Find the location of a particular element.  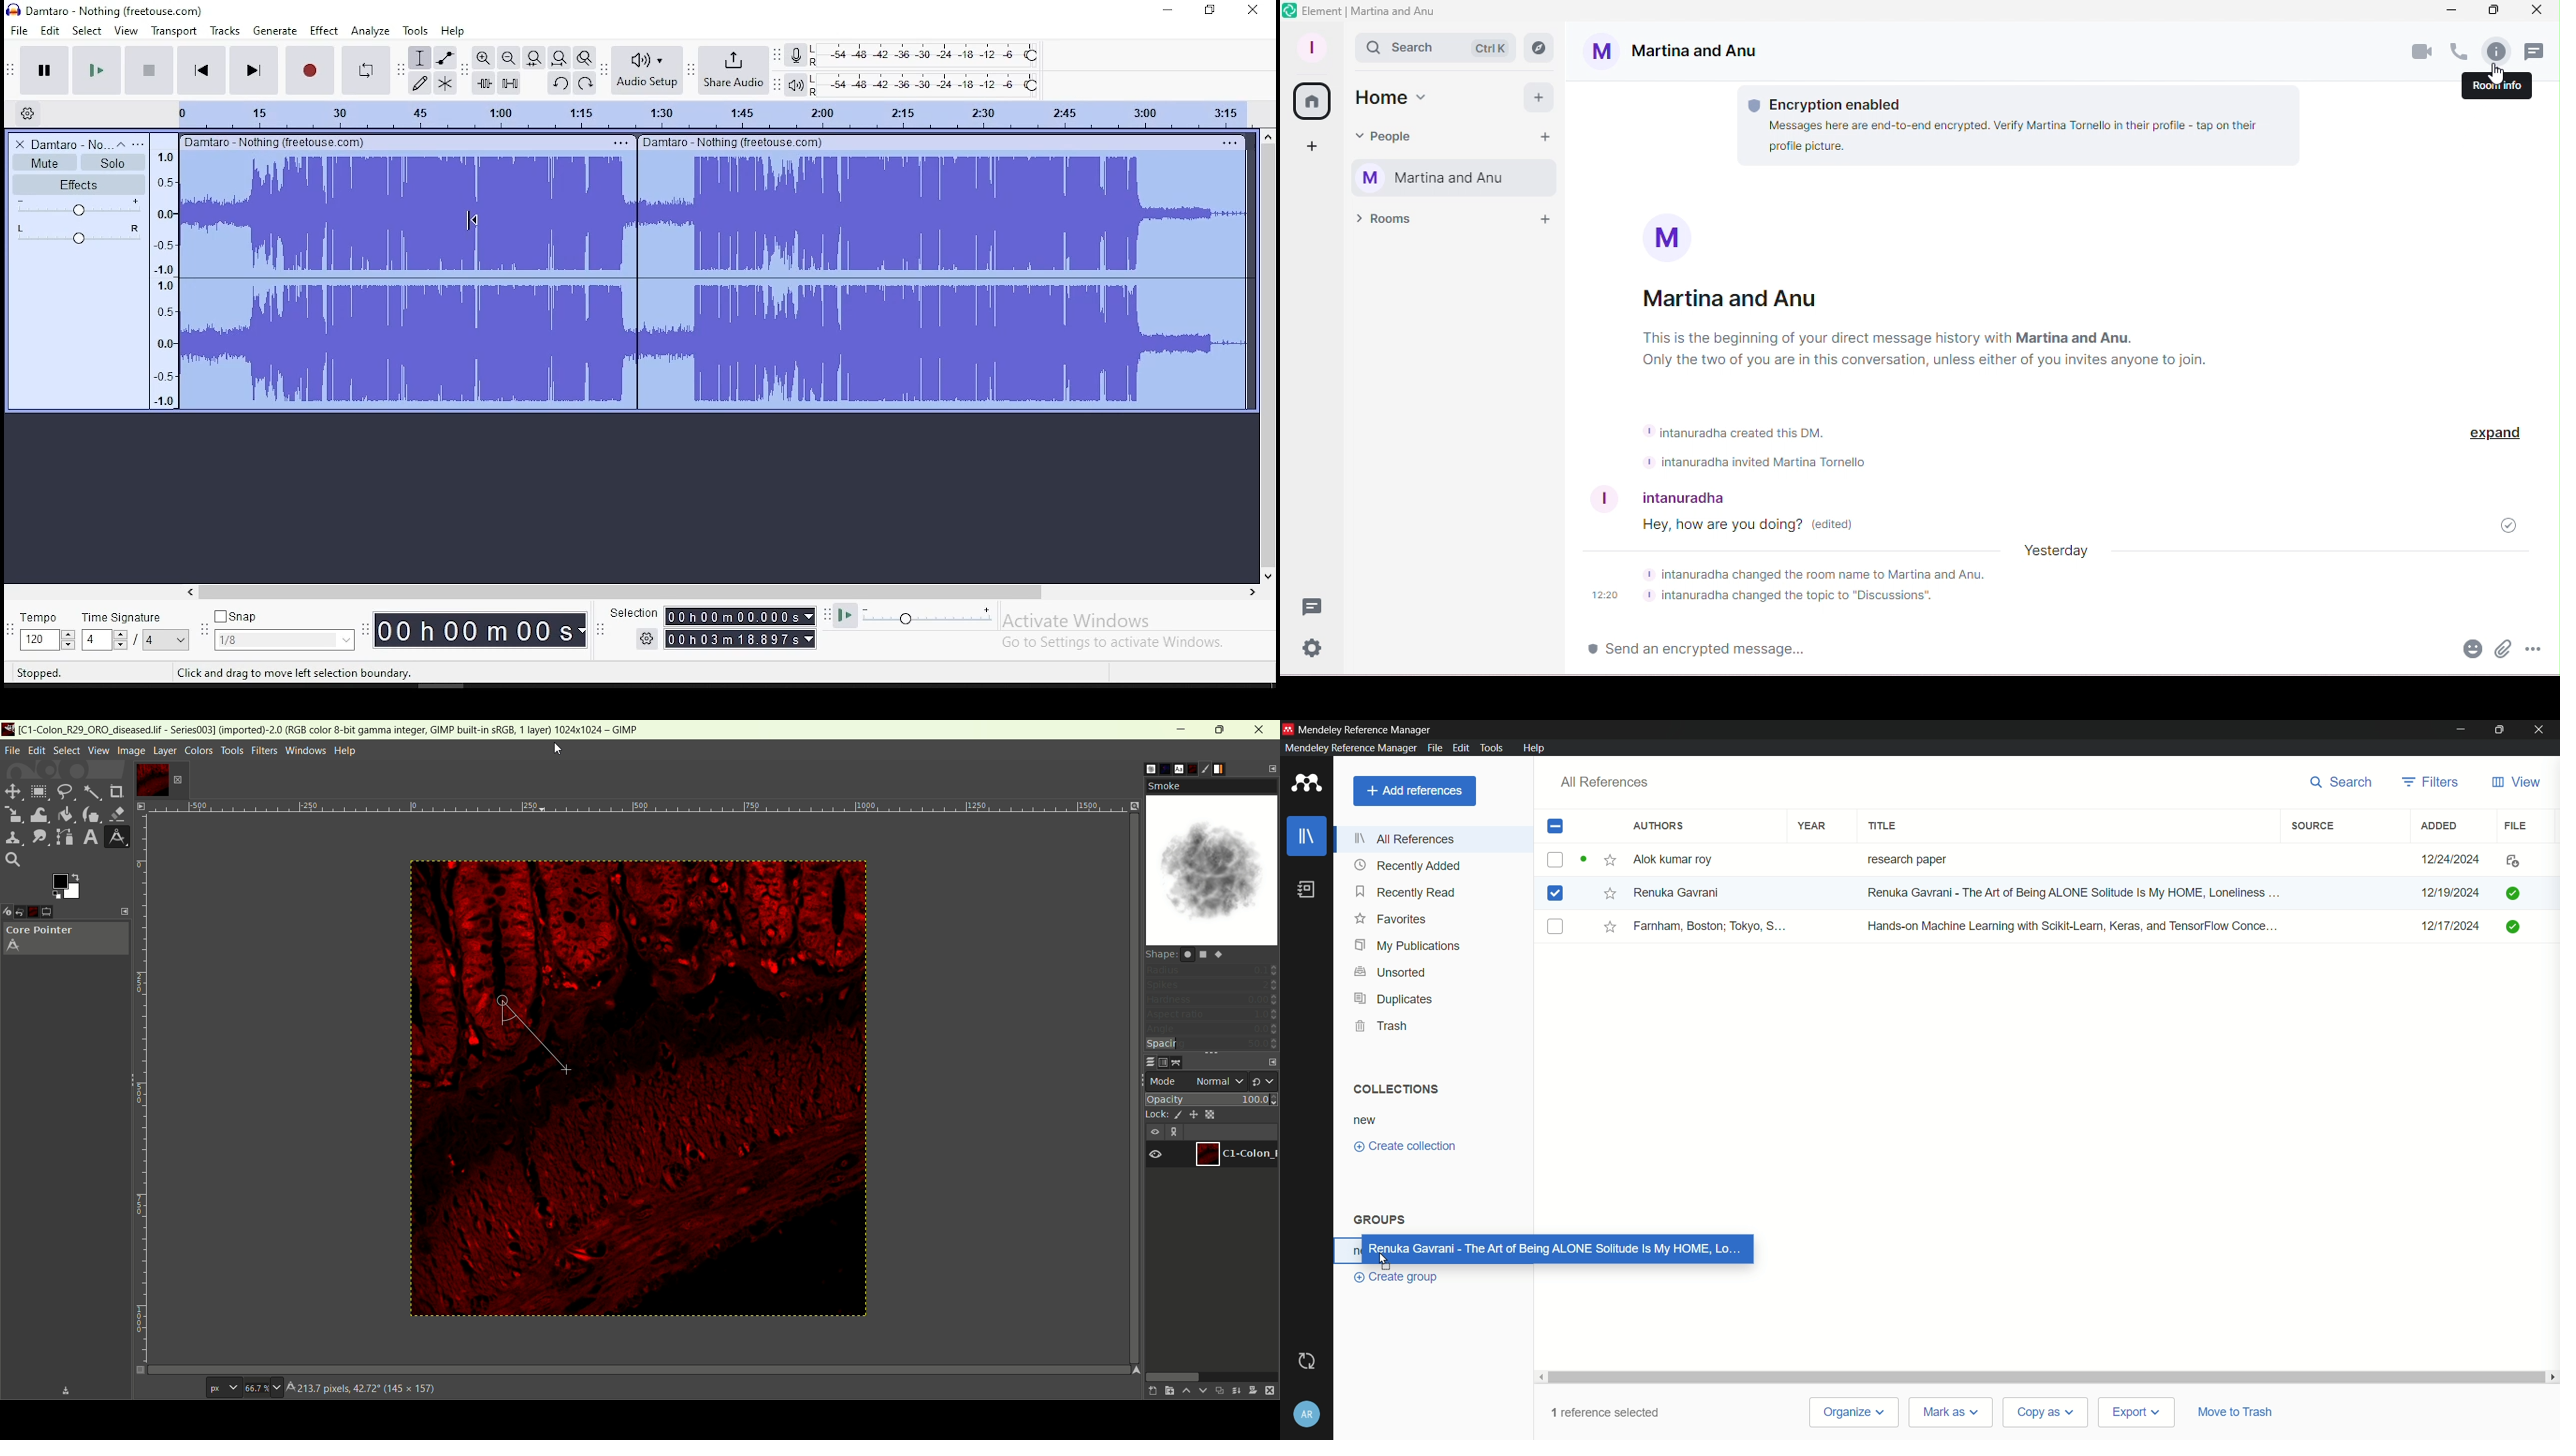

analyze is located at coordinates (370, 32).